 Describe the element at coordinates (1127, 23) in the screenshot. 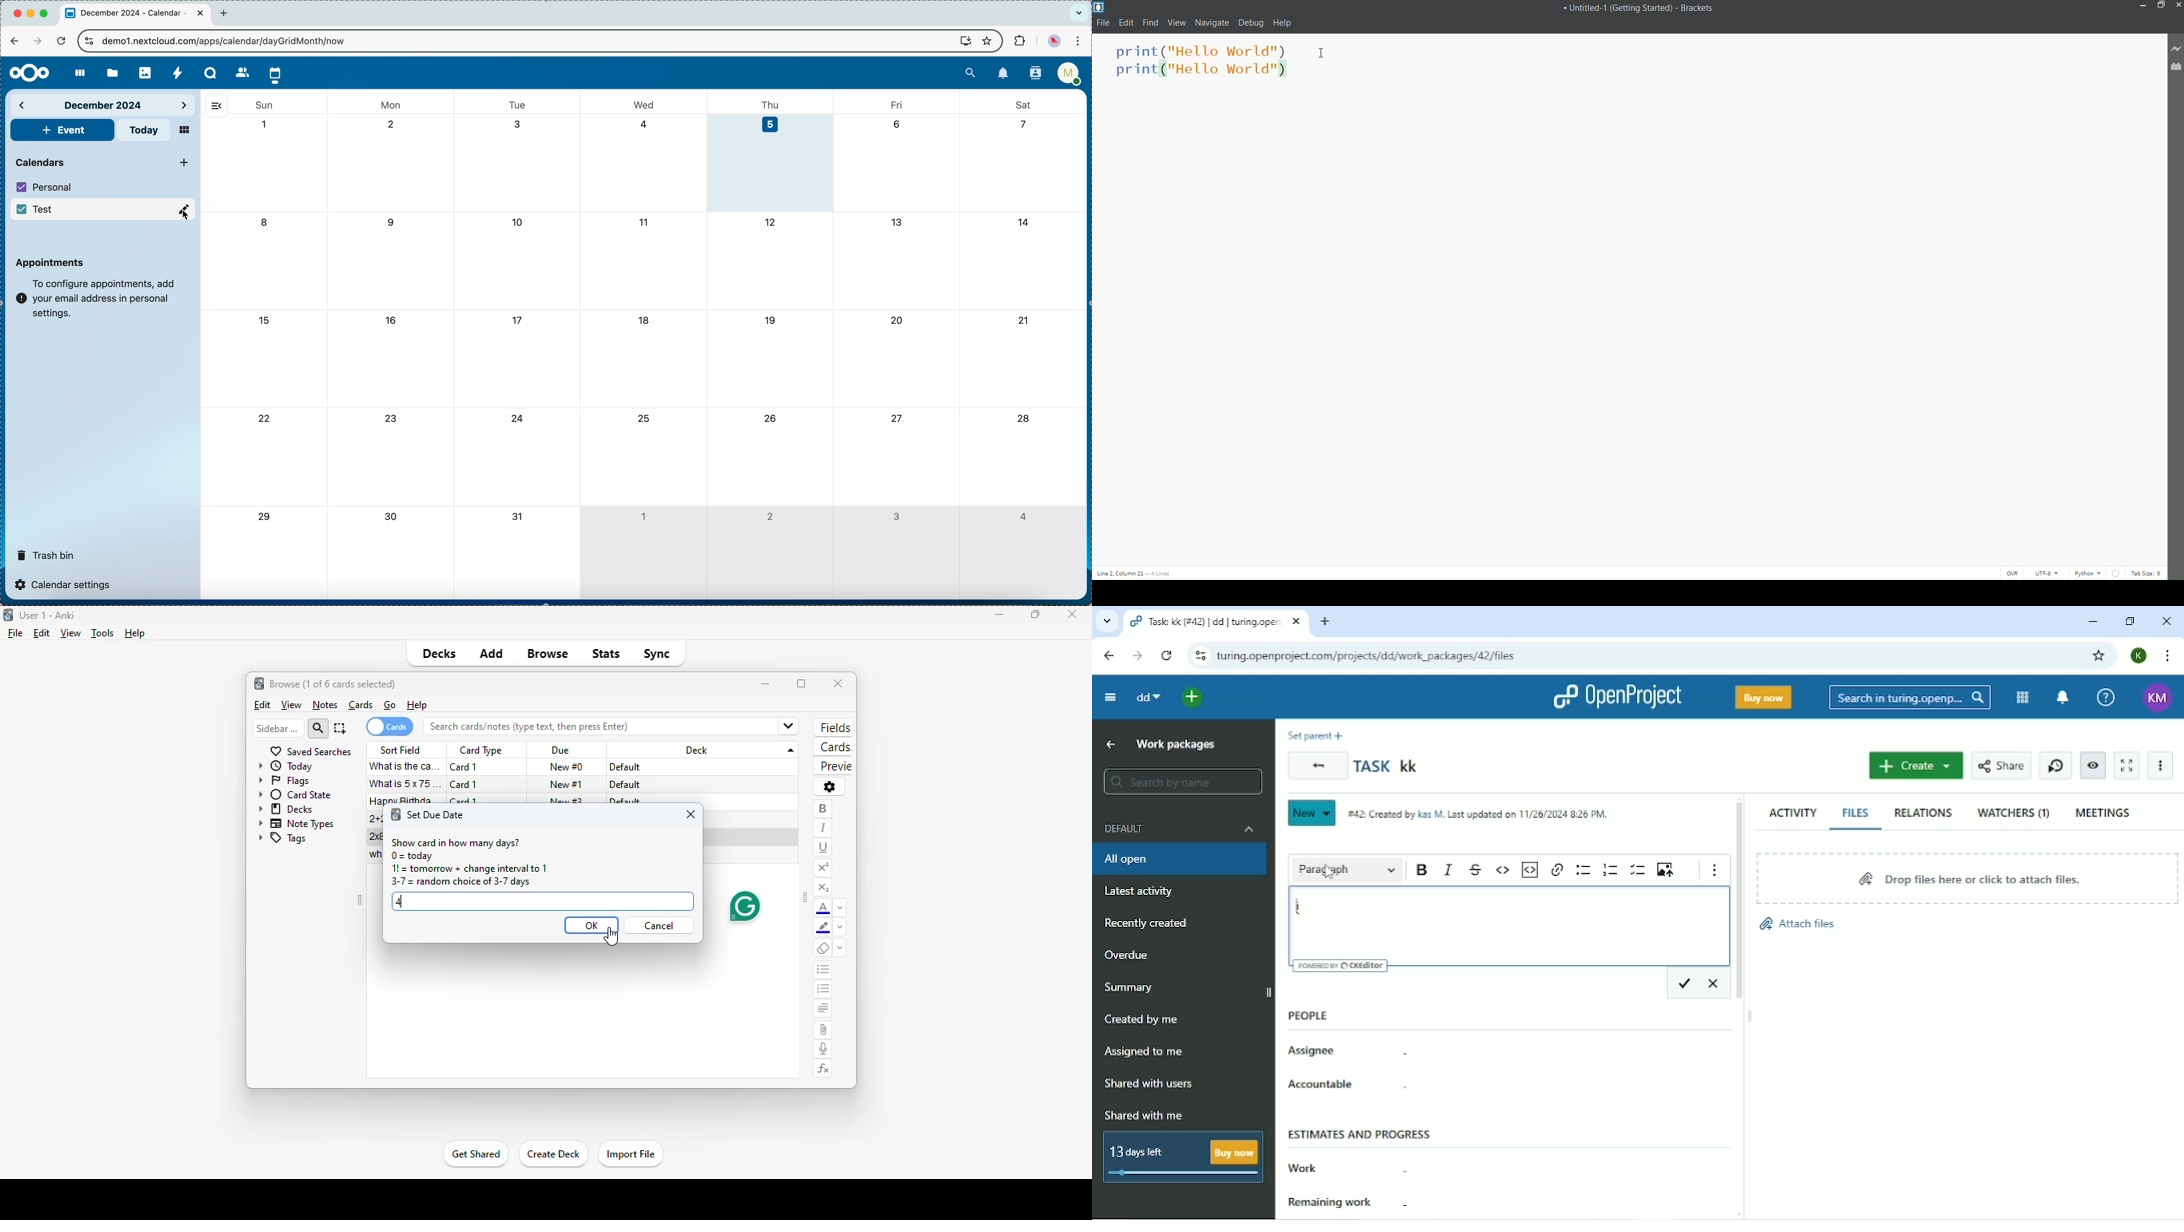

I see `edit` at that location.